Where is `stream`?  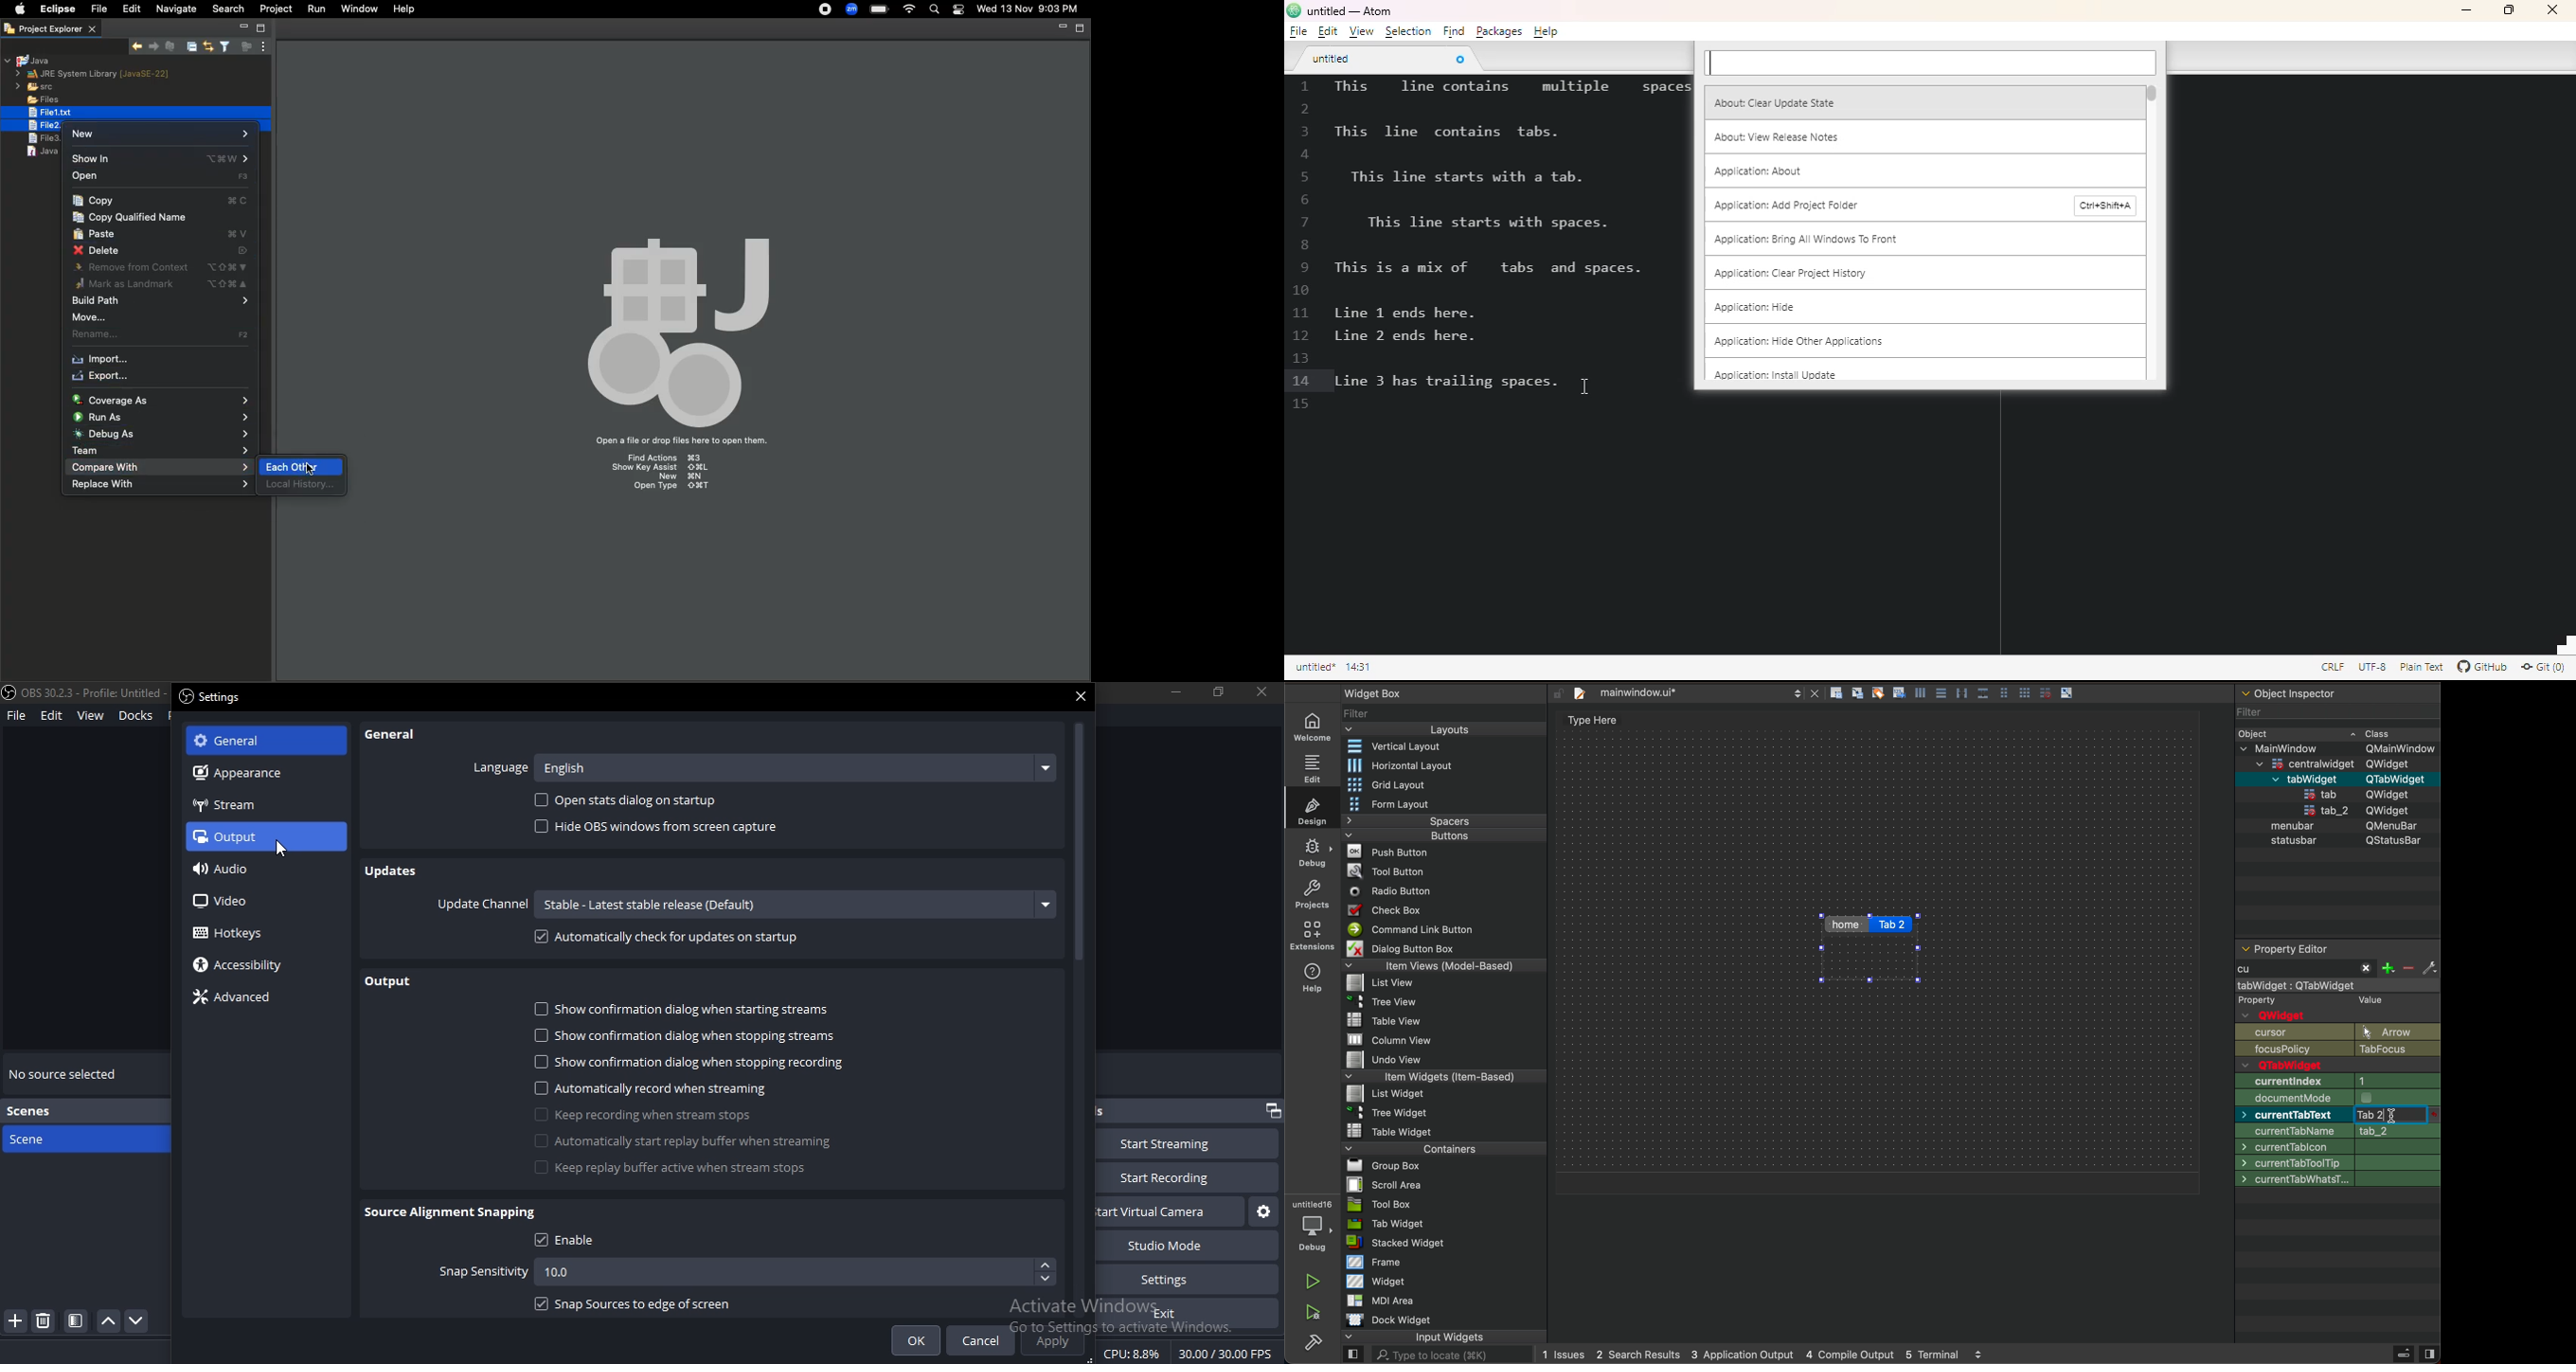
stream is located at coordinates (226, 808).